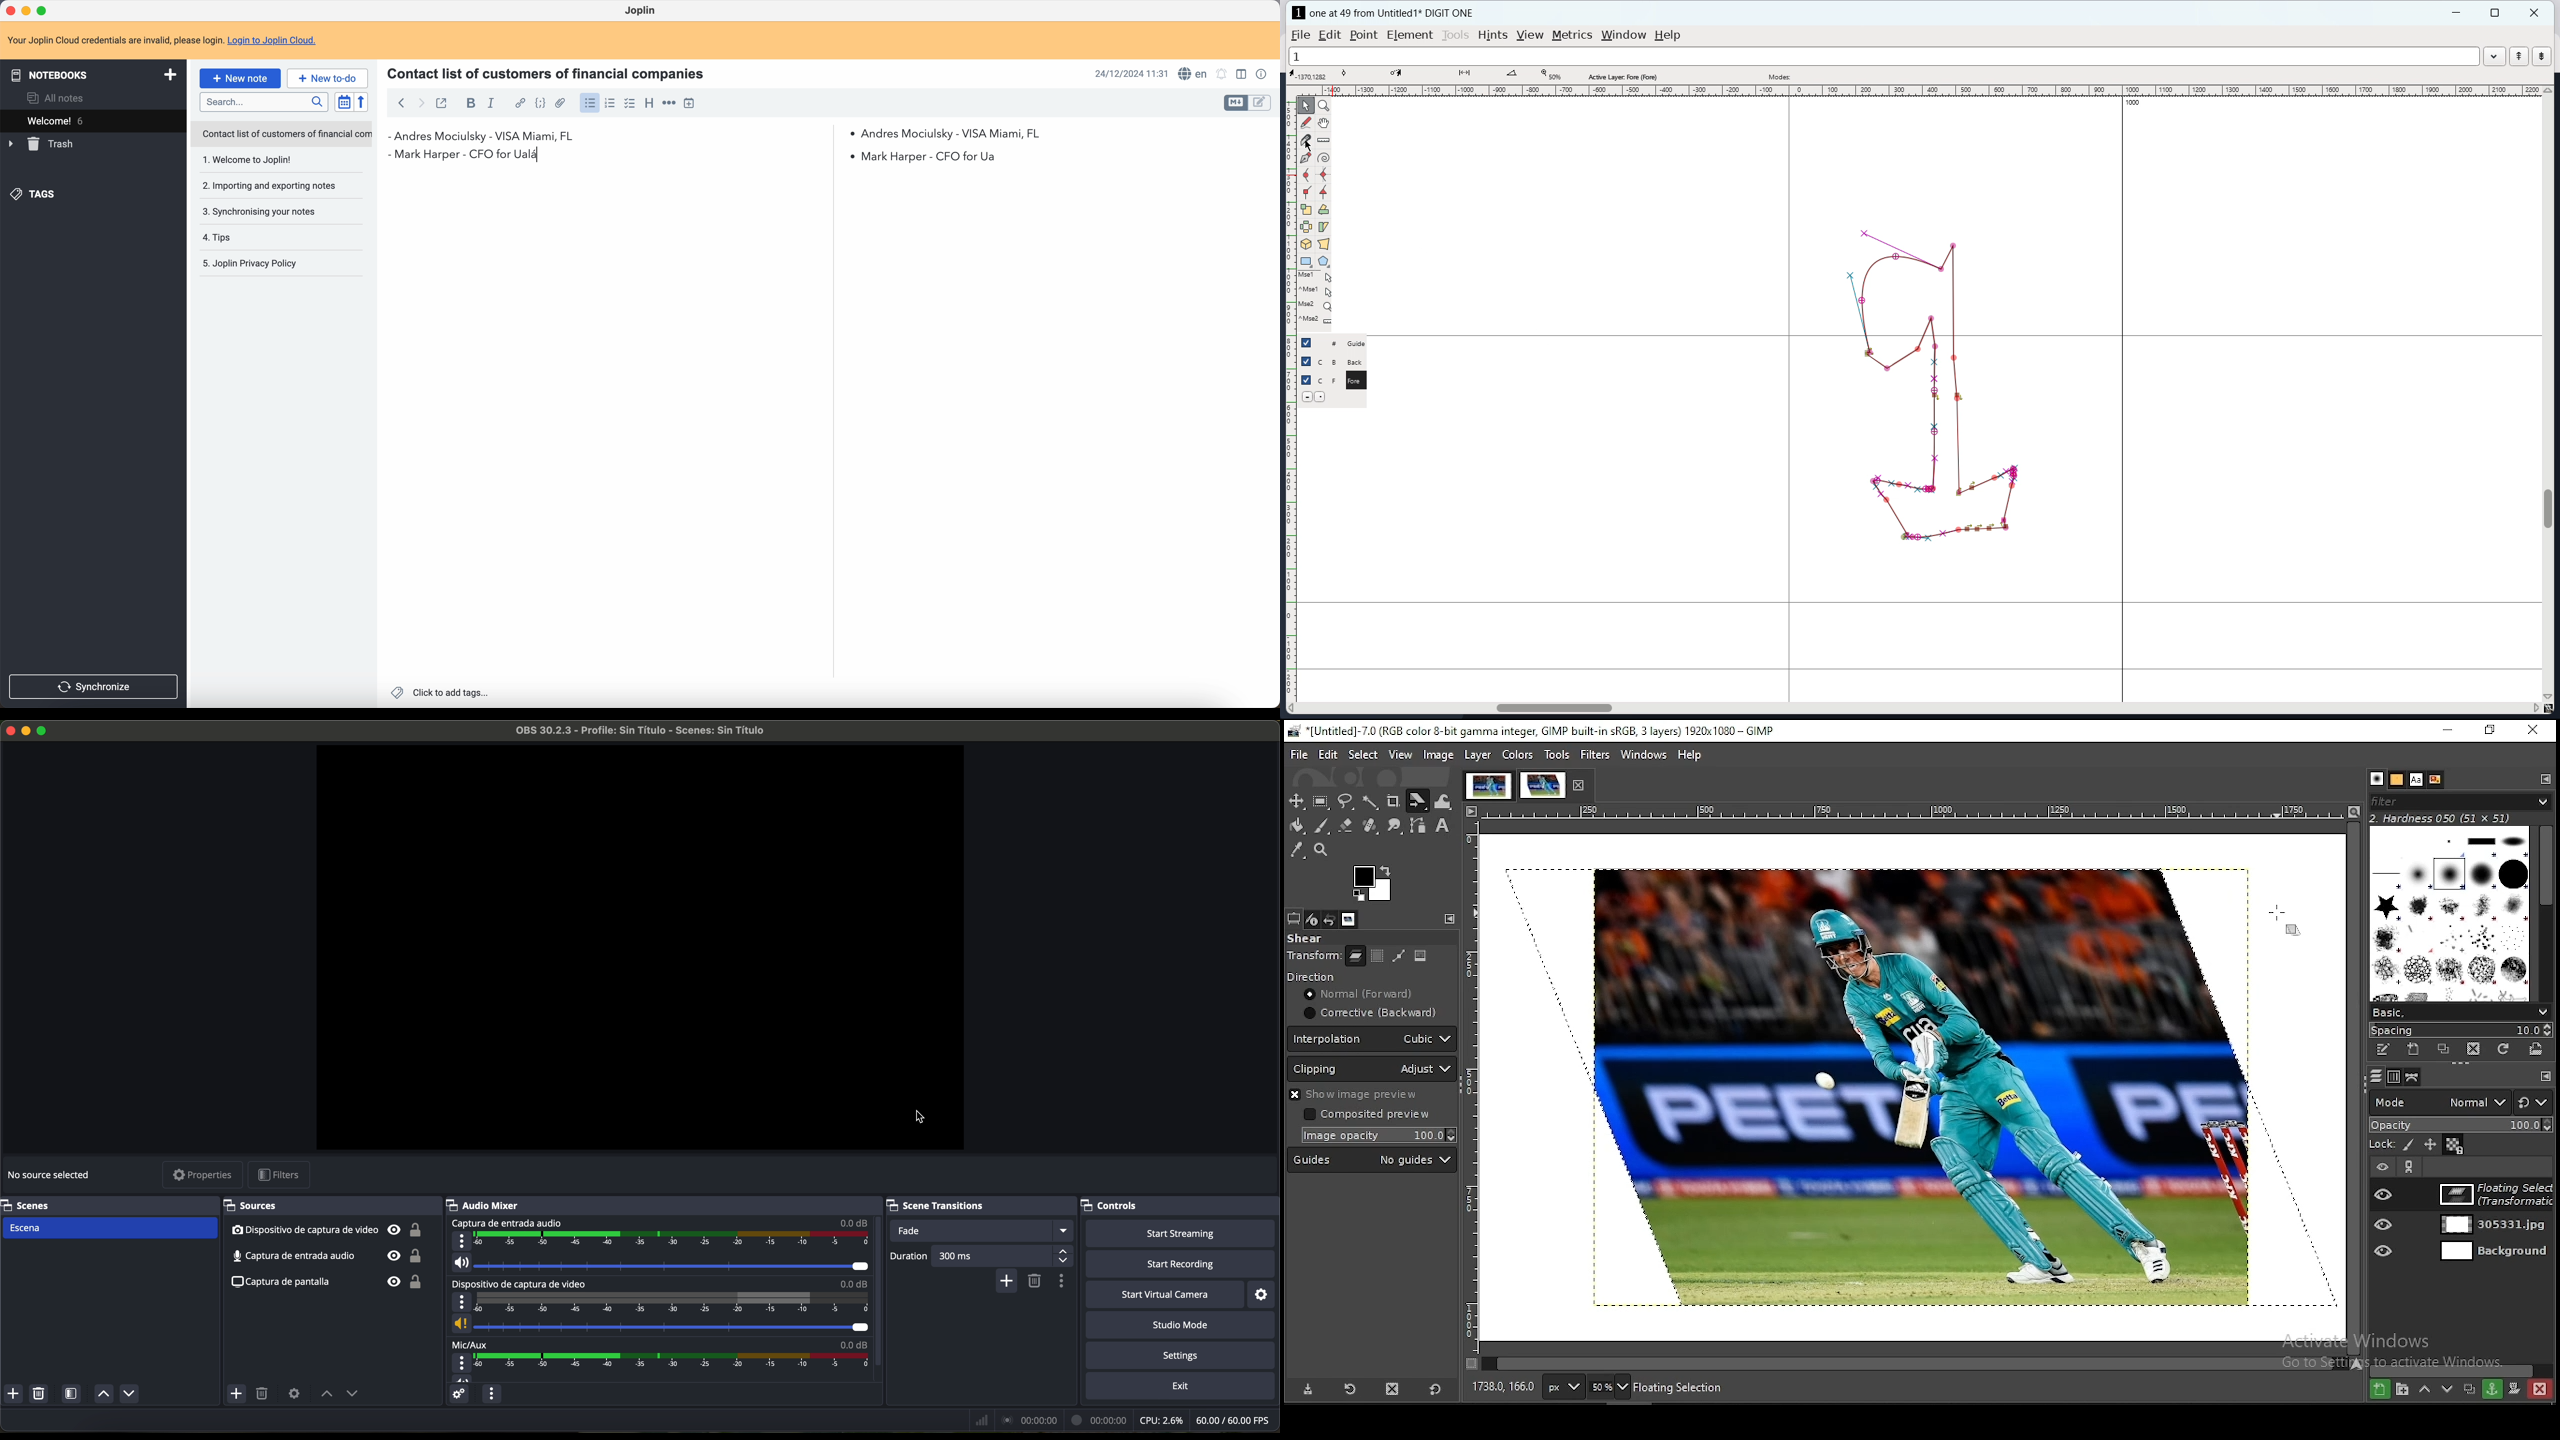 Image resolution: width=2576 pixels, height=1456 pixels. What do you see at coordinates (2401, 1390) in the screenshot?
I see `new layer group` at bounding box center [2401, 1390].